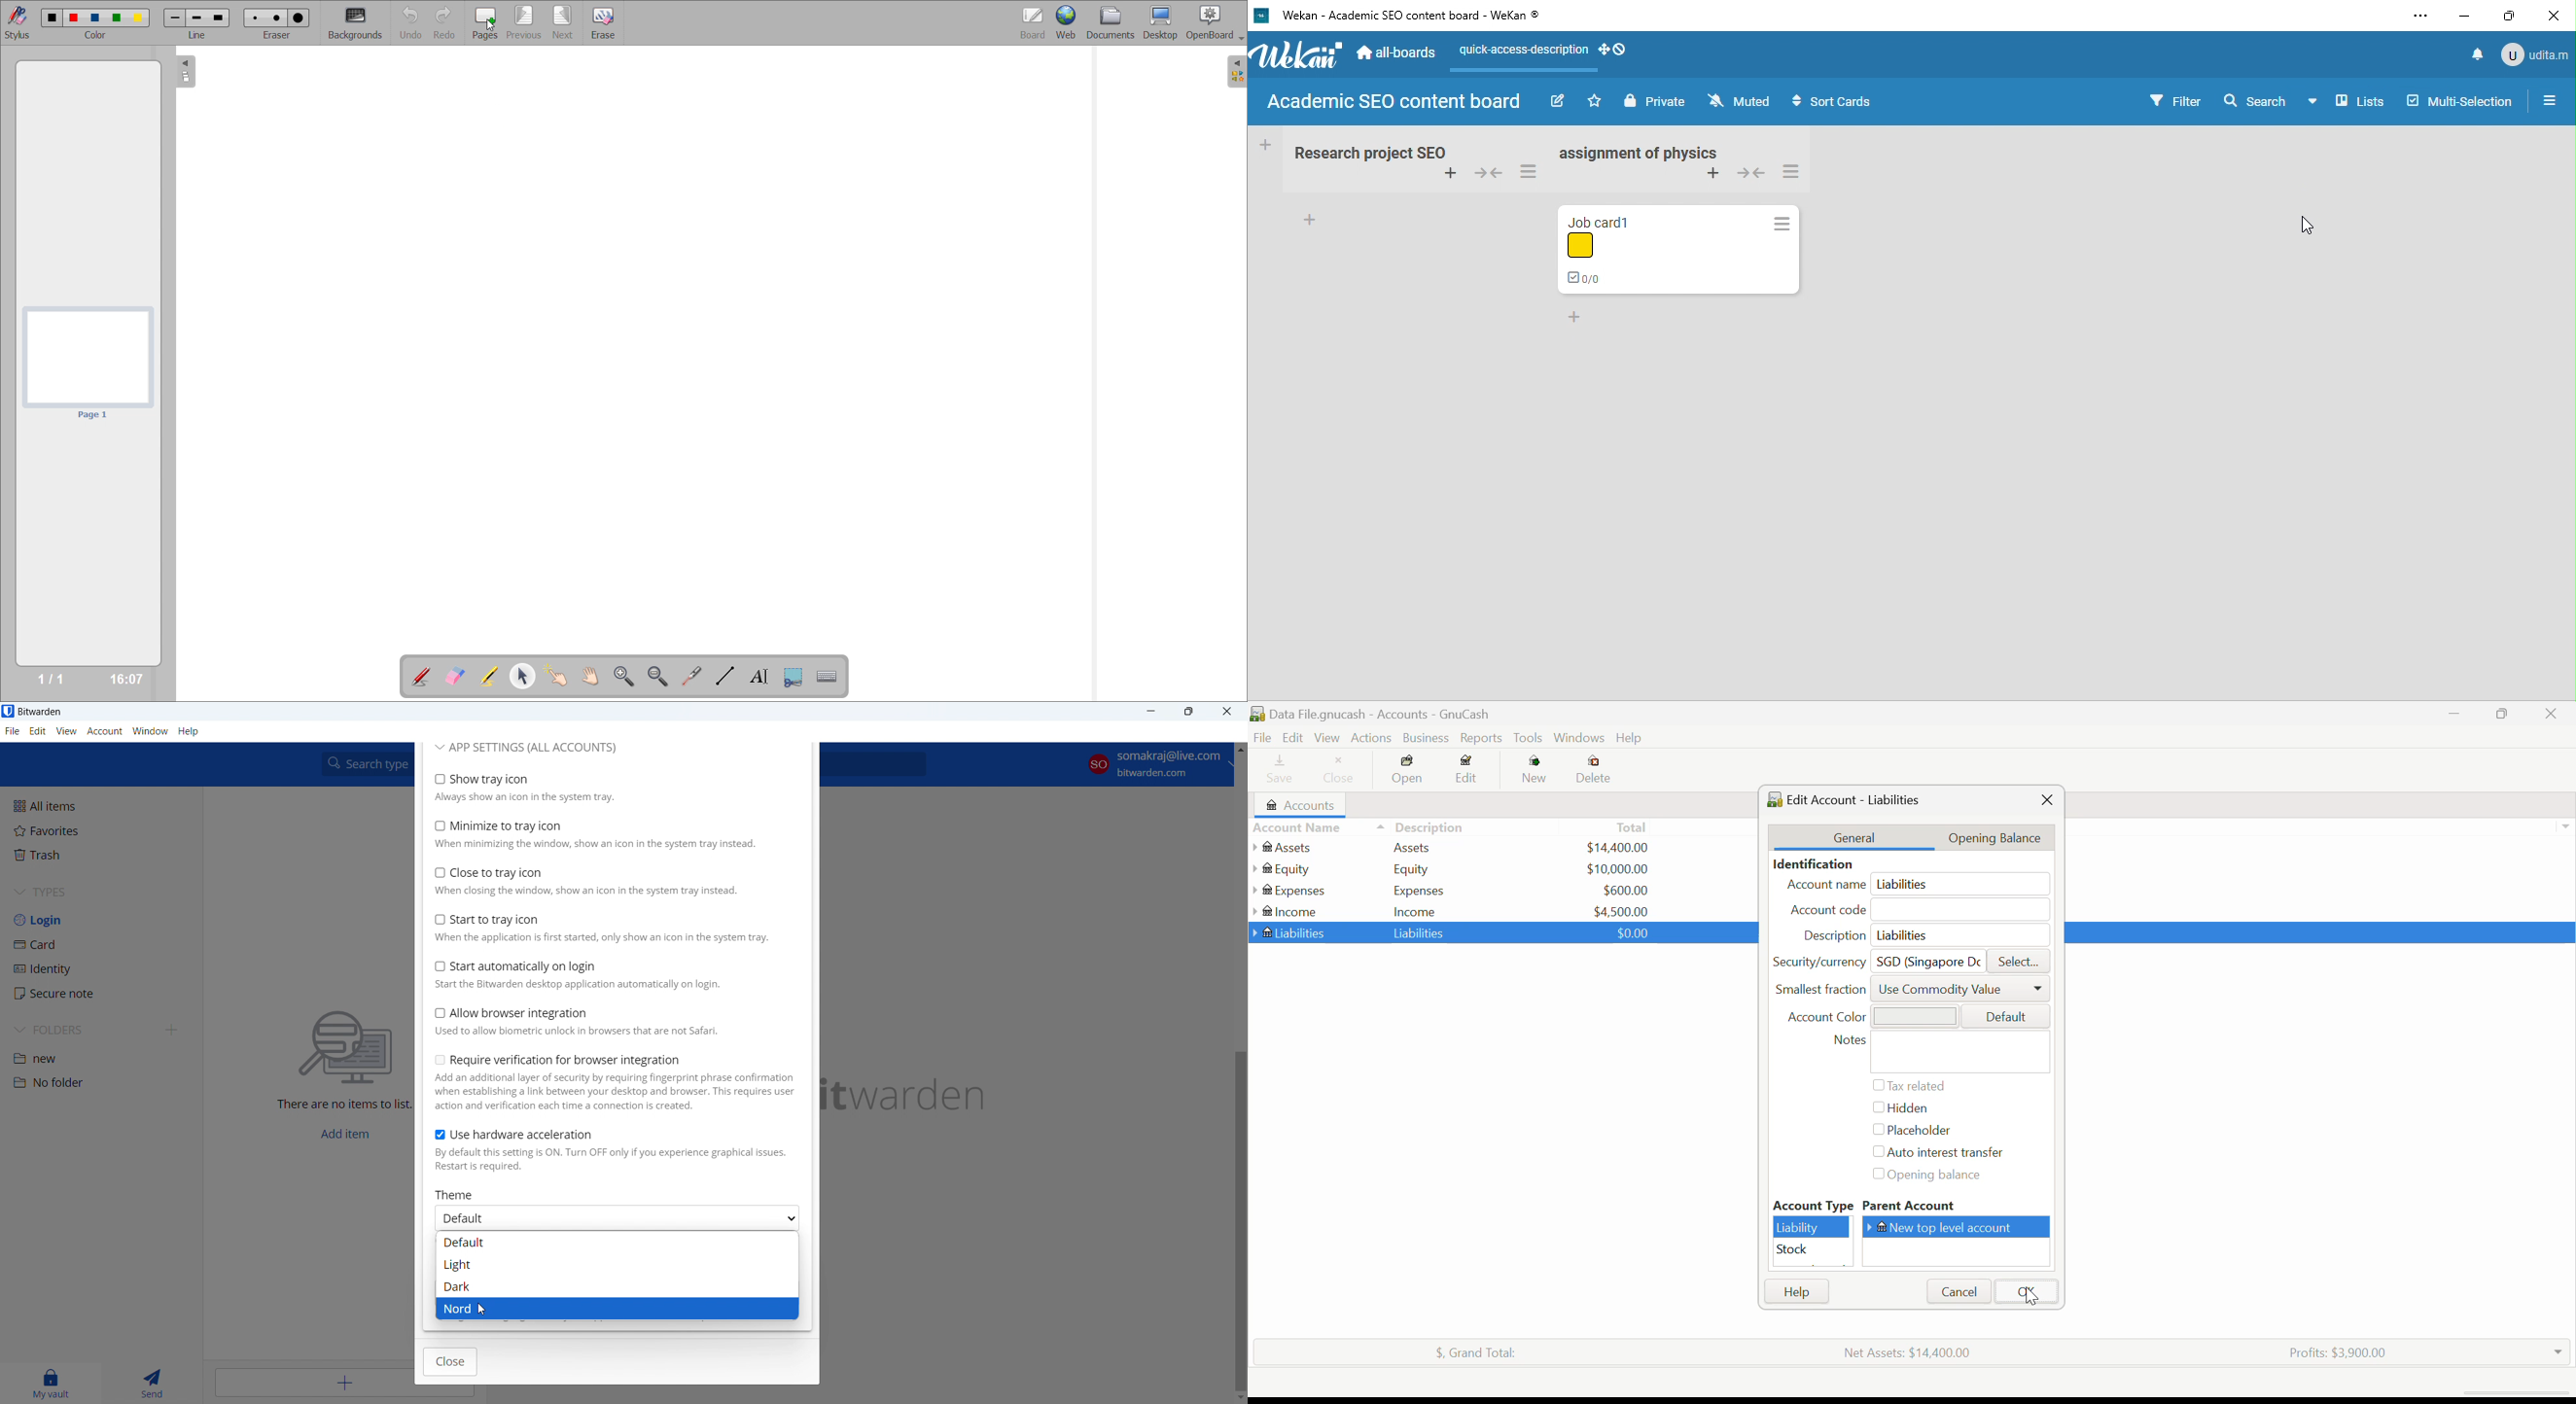 Image resolution: width=2576 pixels, height=1428 pixels. What do you see at coordinates (1594, 770) in the screenshot?
I see `Delete` at bounding box center [1594, 770].